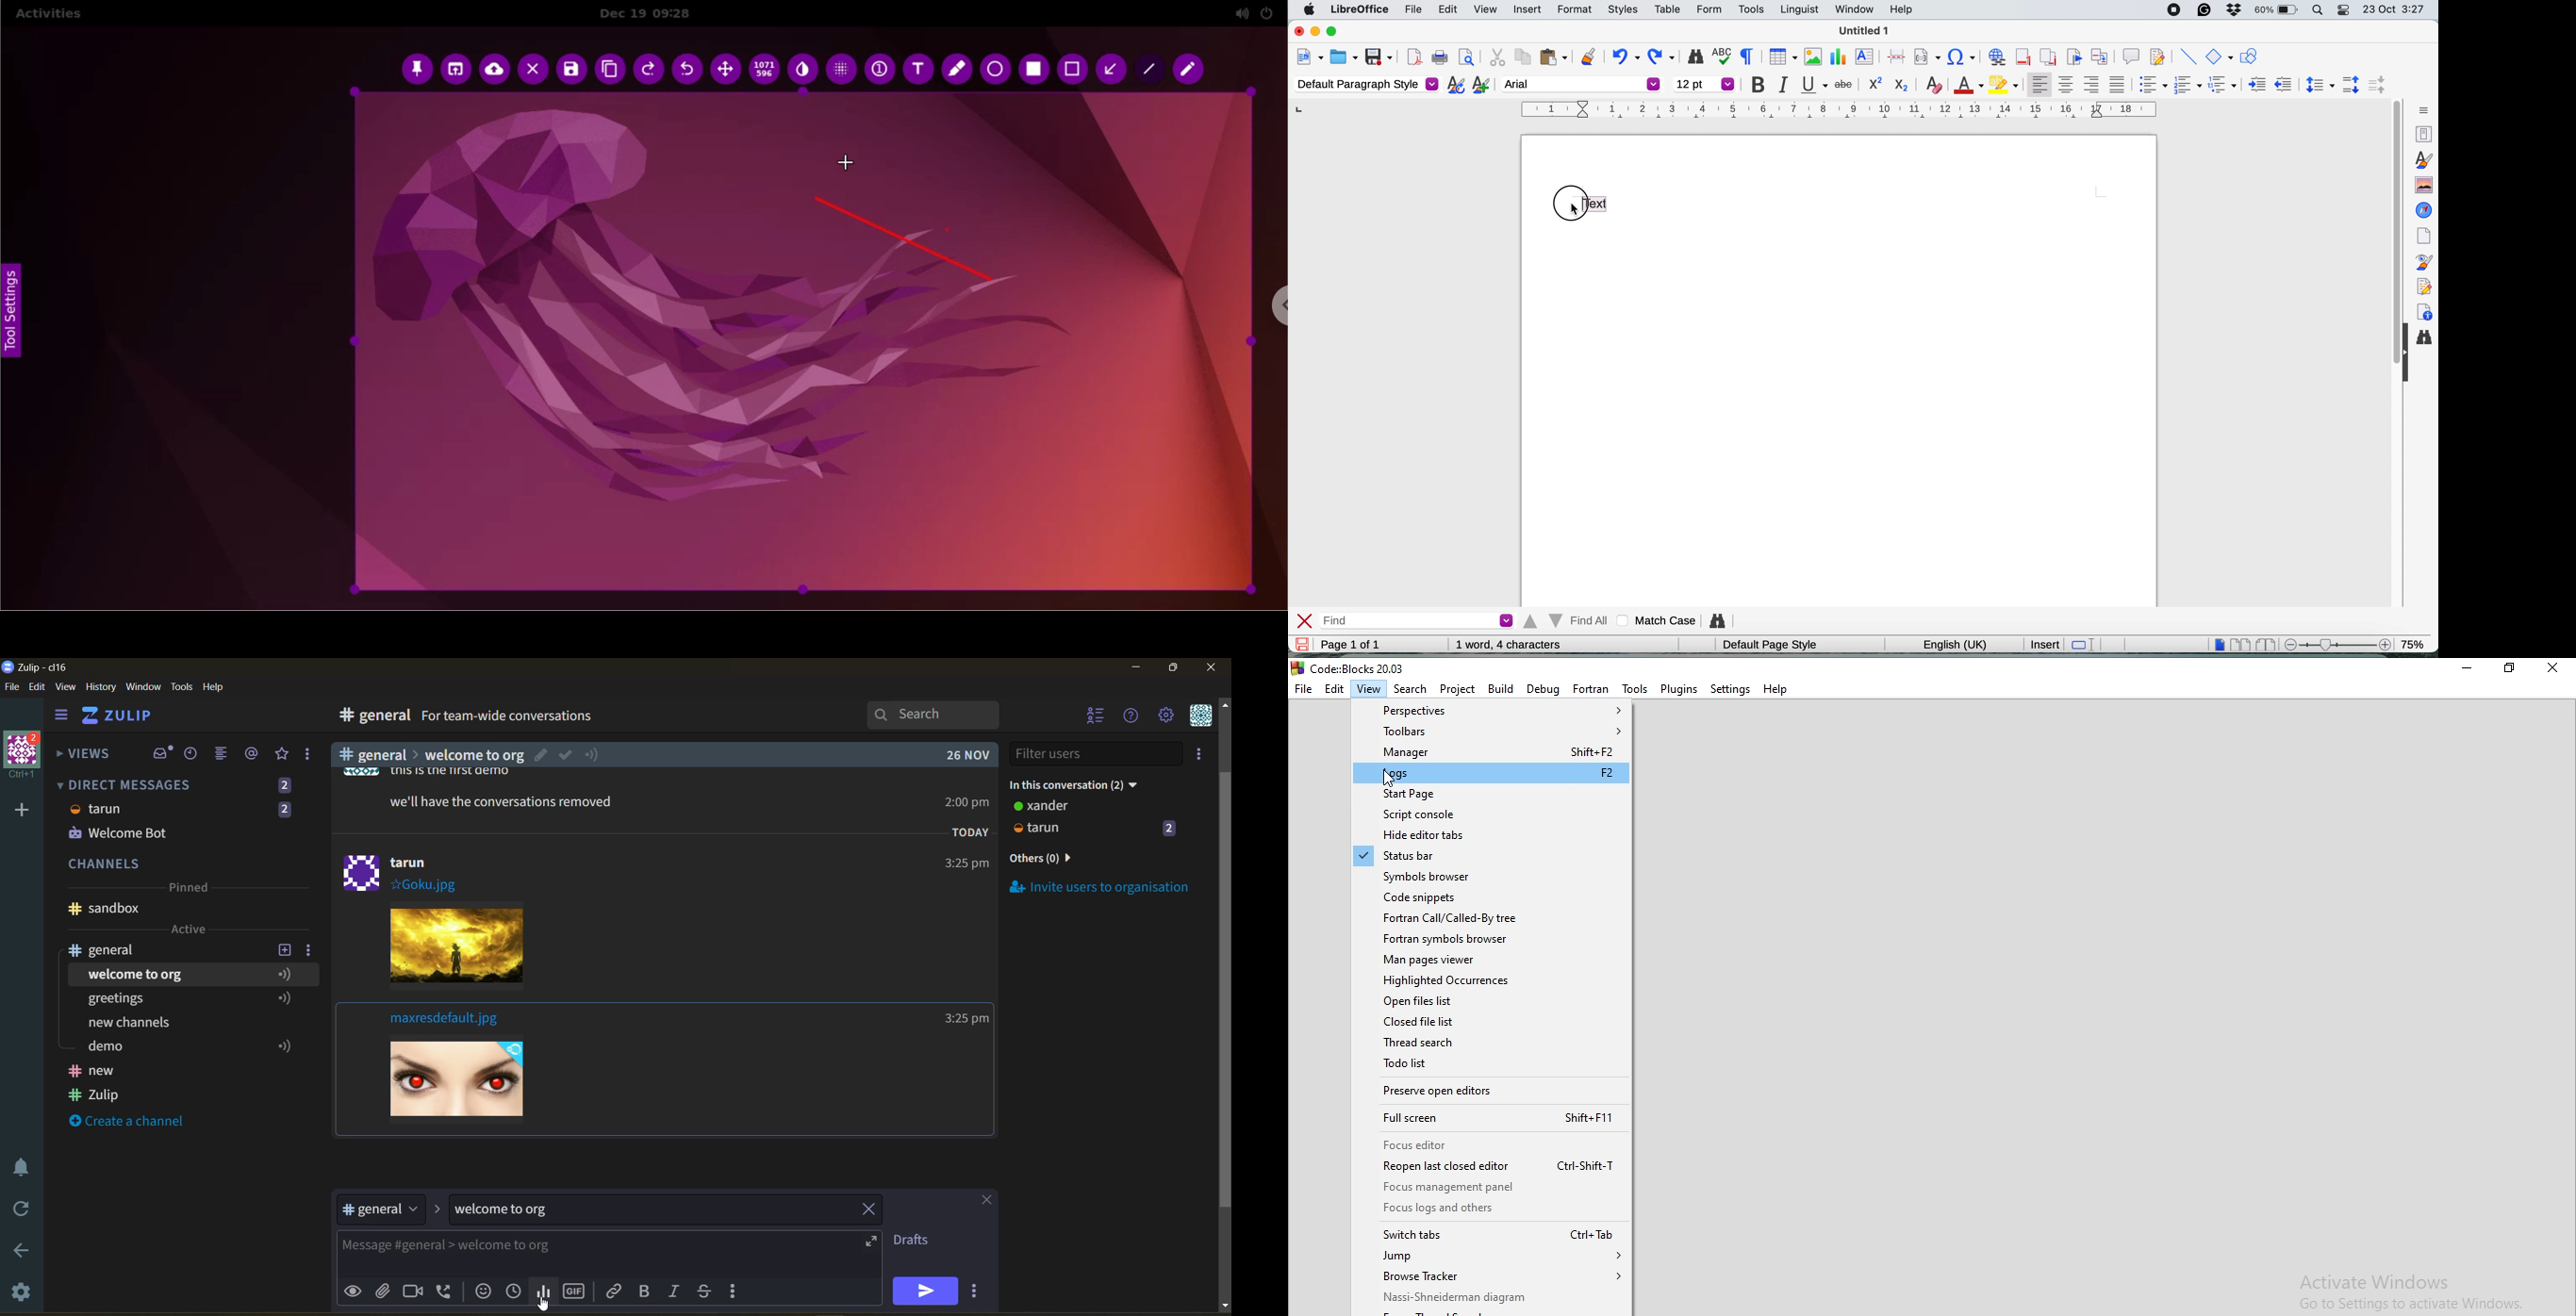 The width and height of the screenshot is (2576, 1316). Describe the element at coordinates (547, 1292) in the screenshot. I see `poll` at that location.